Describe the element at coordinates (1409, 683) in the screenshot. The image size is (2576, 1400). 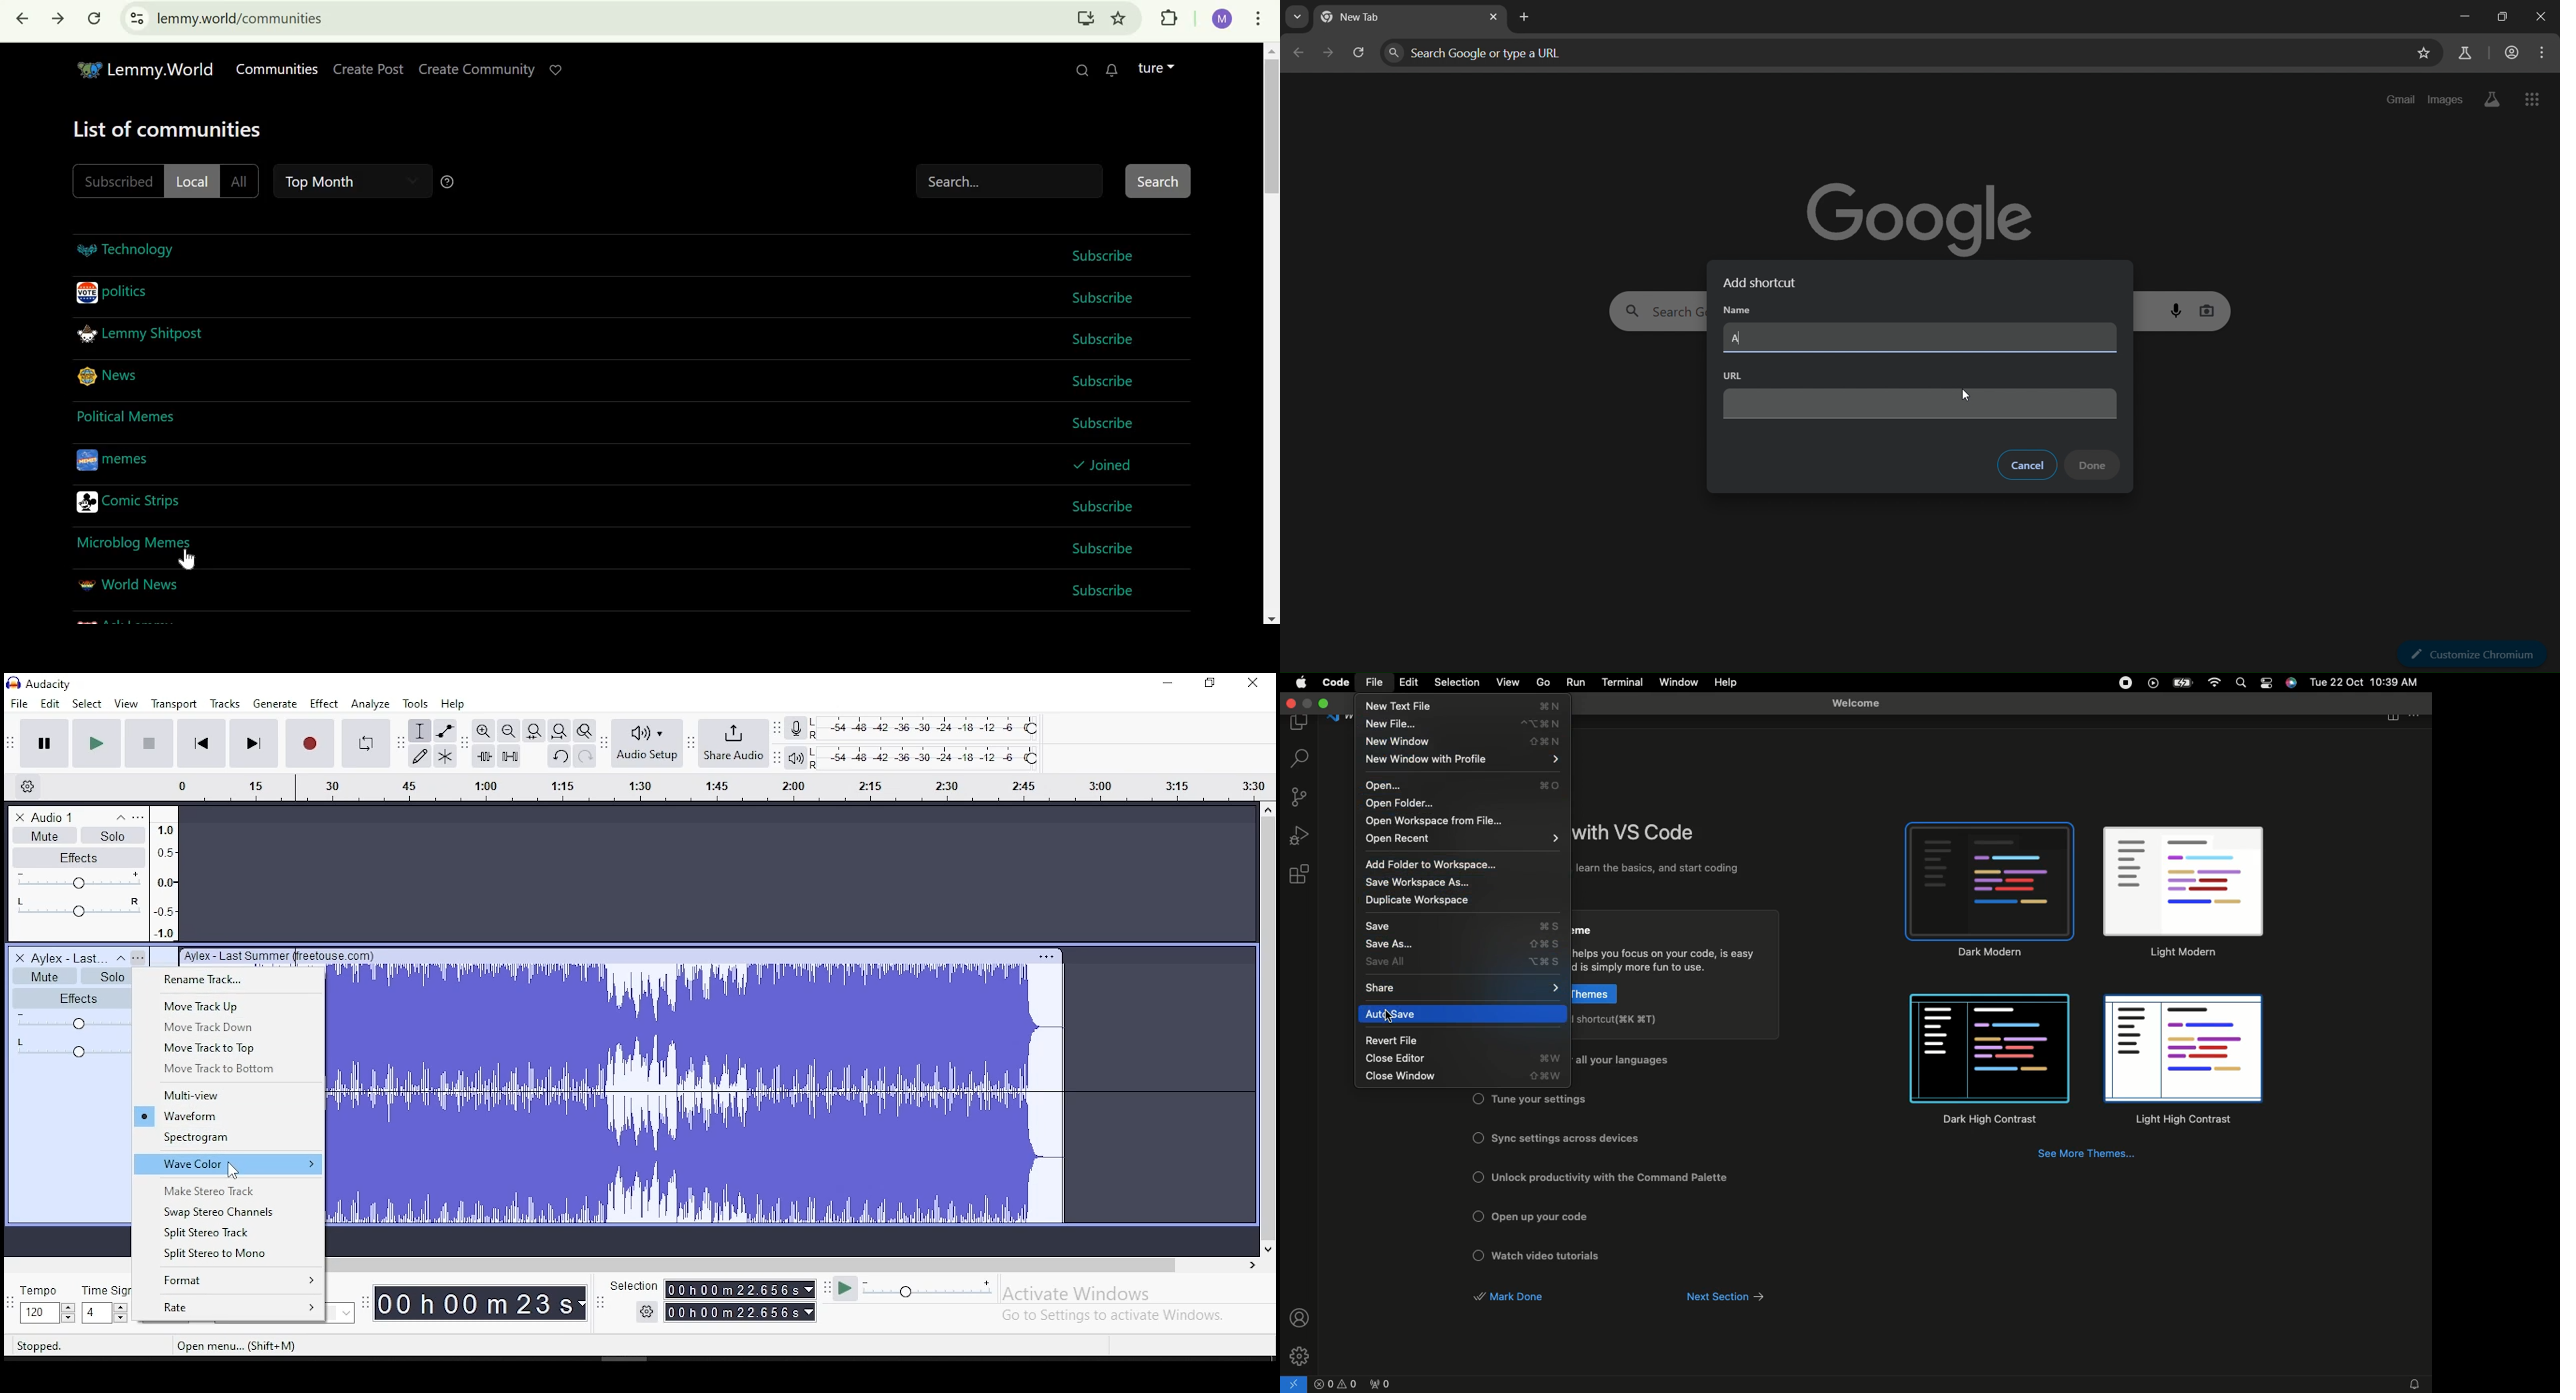
I see `Edit` at that location.